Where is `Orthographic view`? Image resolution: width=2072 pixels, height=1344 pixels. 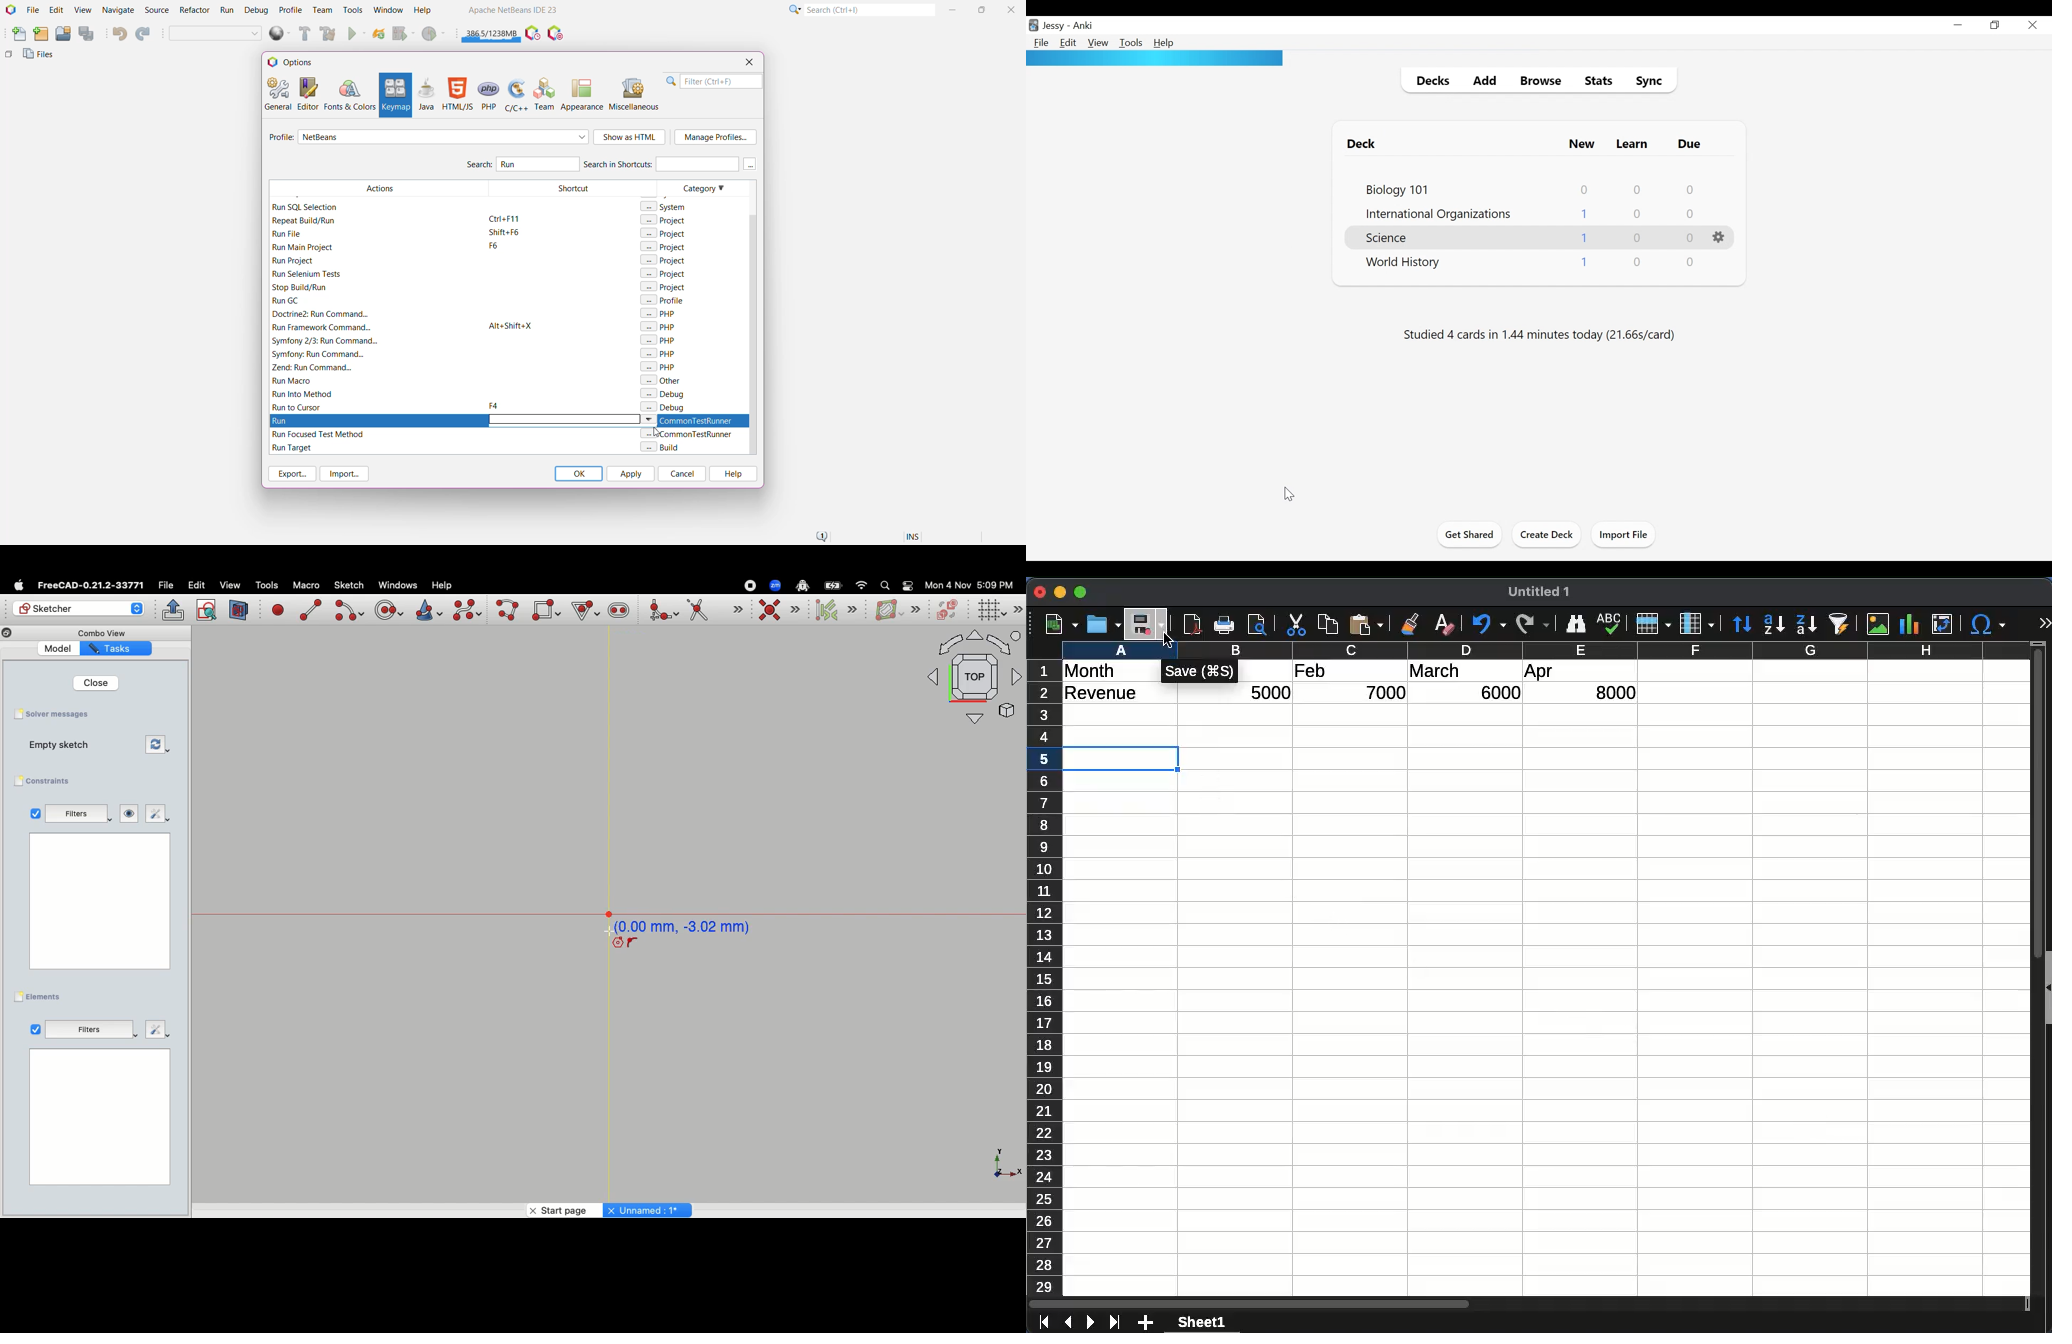 Orthographic view is located at coordinates (972, 678).